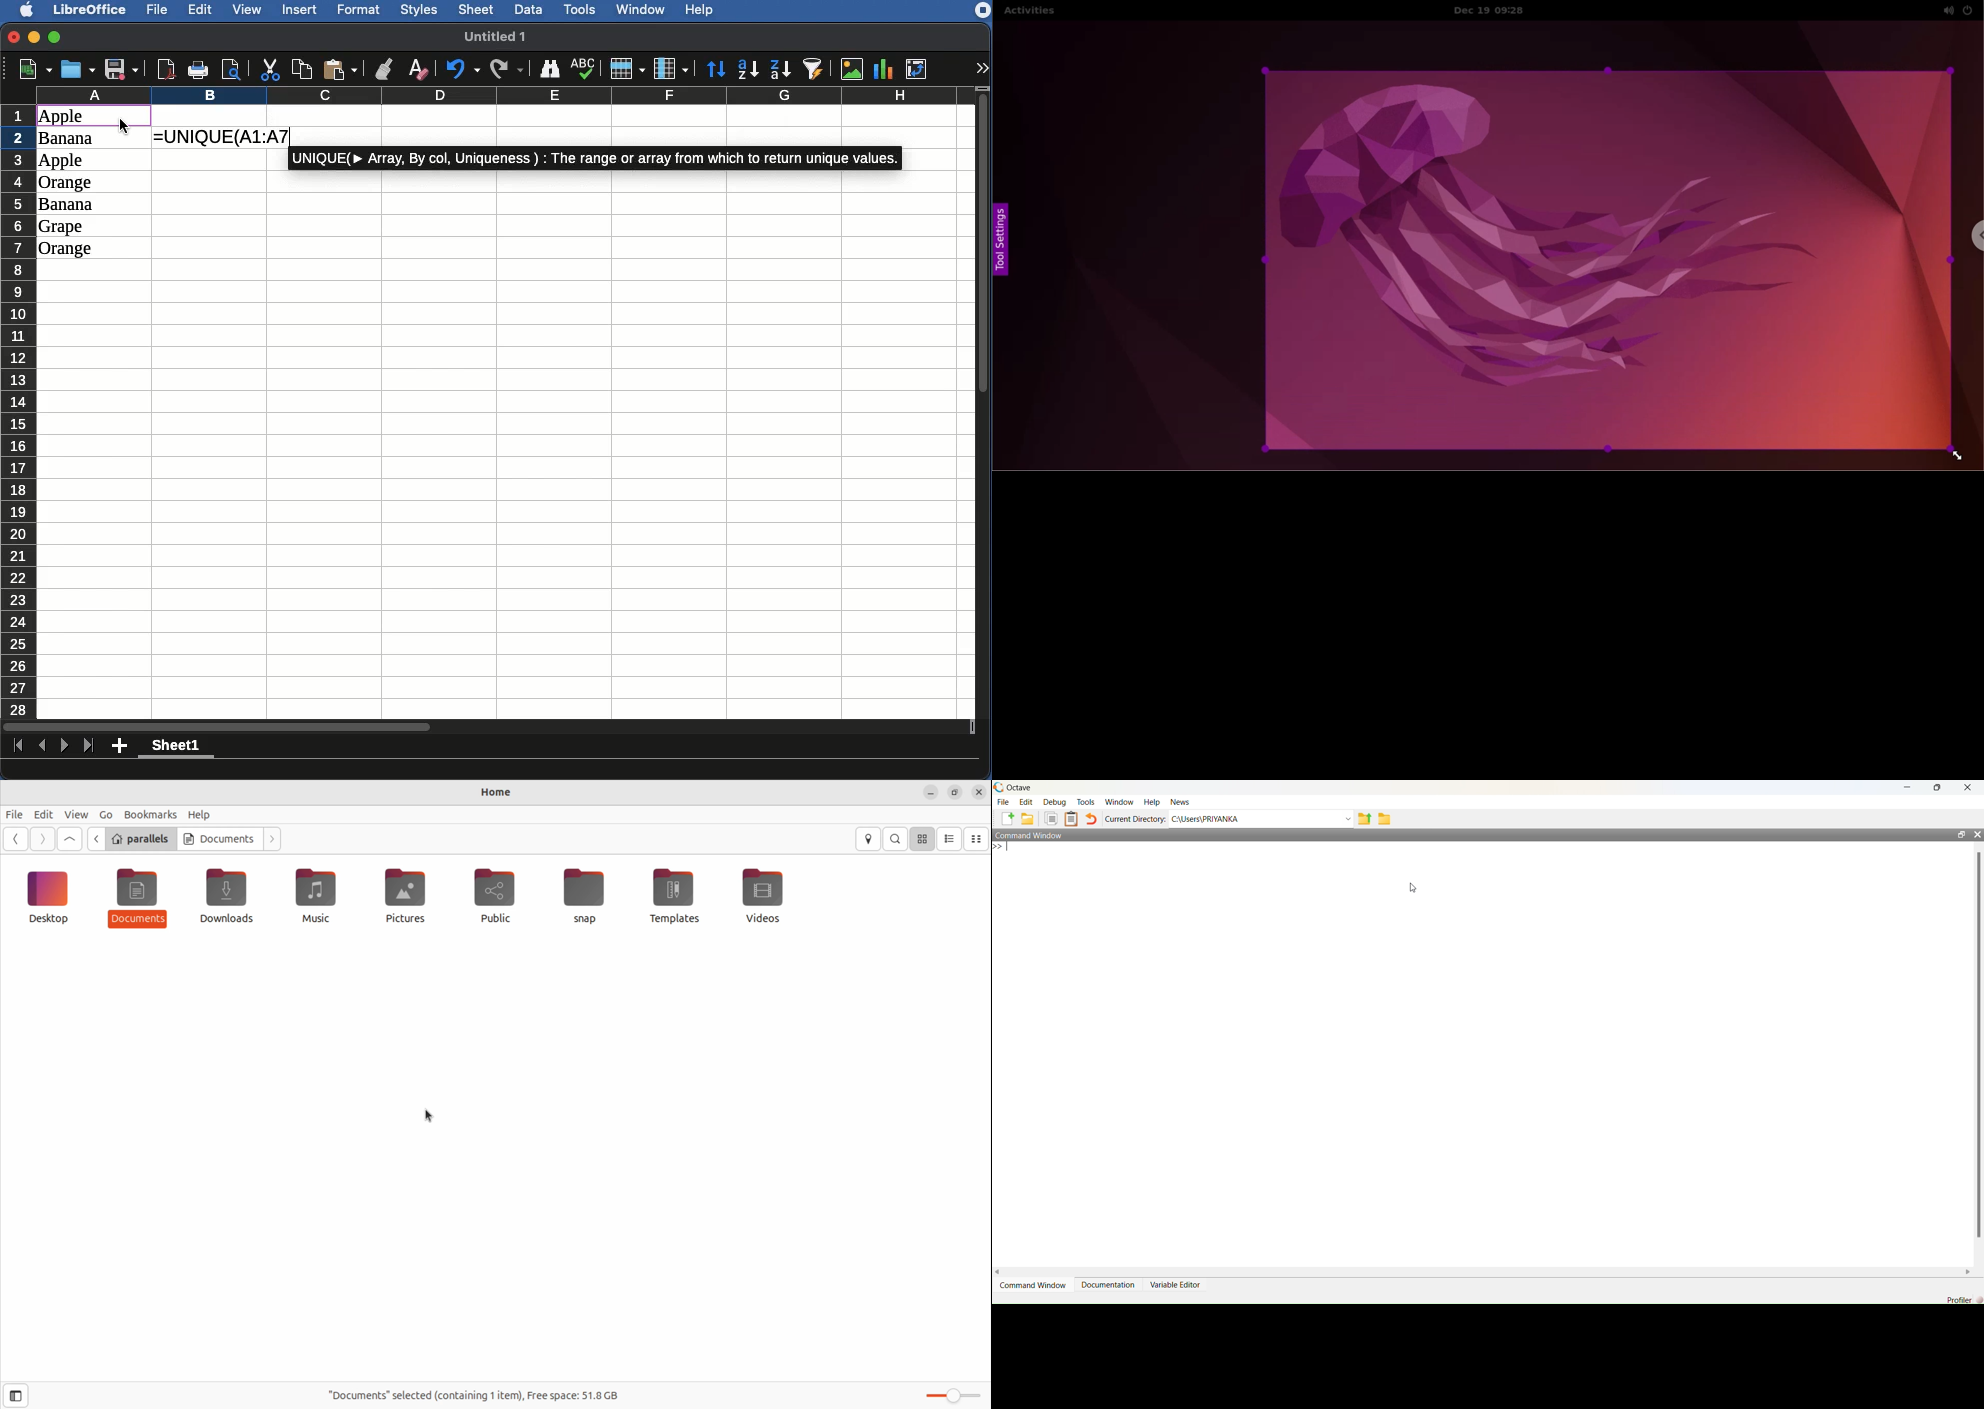 The image size is (1988, 1428). I want to click on First sheet, so click(15, 746).